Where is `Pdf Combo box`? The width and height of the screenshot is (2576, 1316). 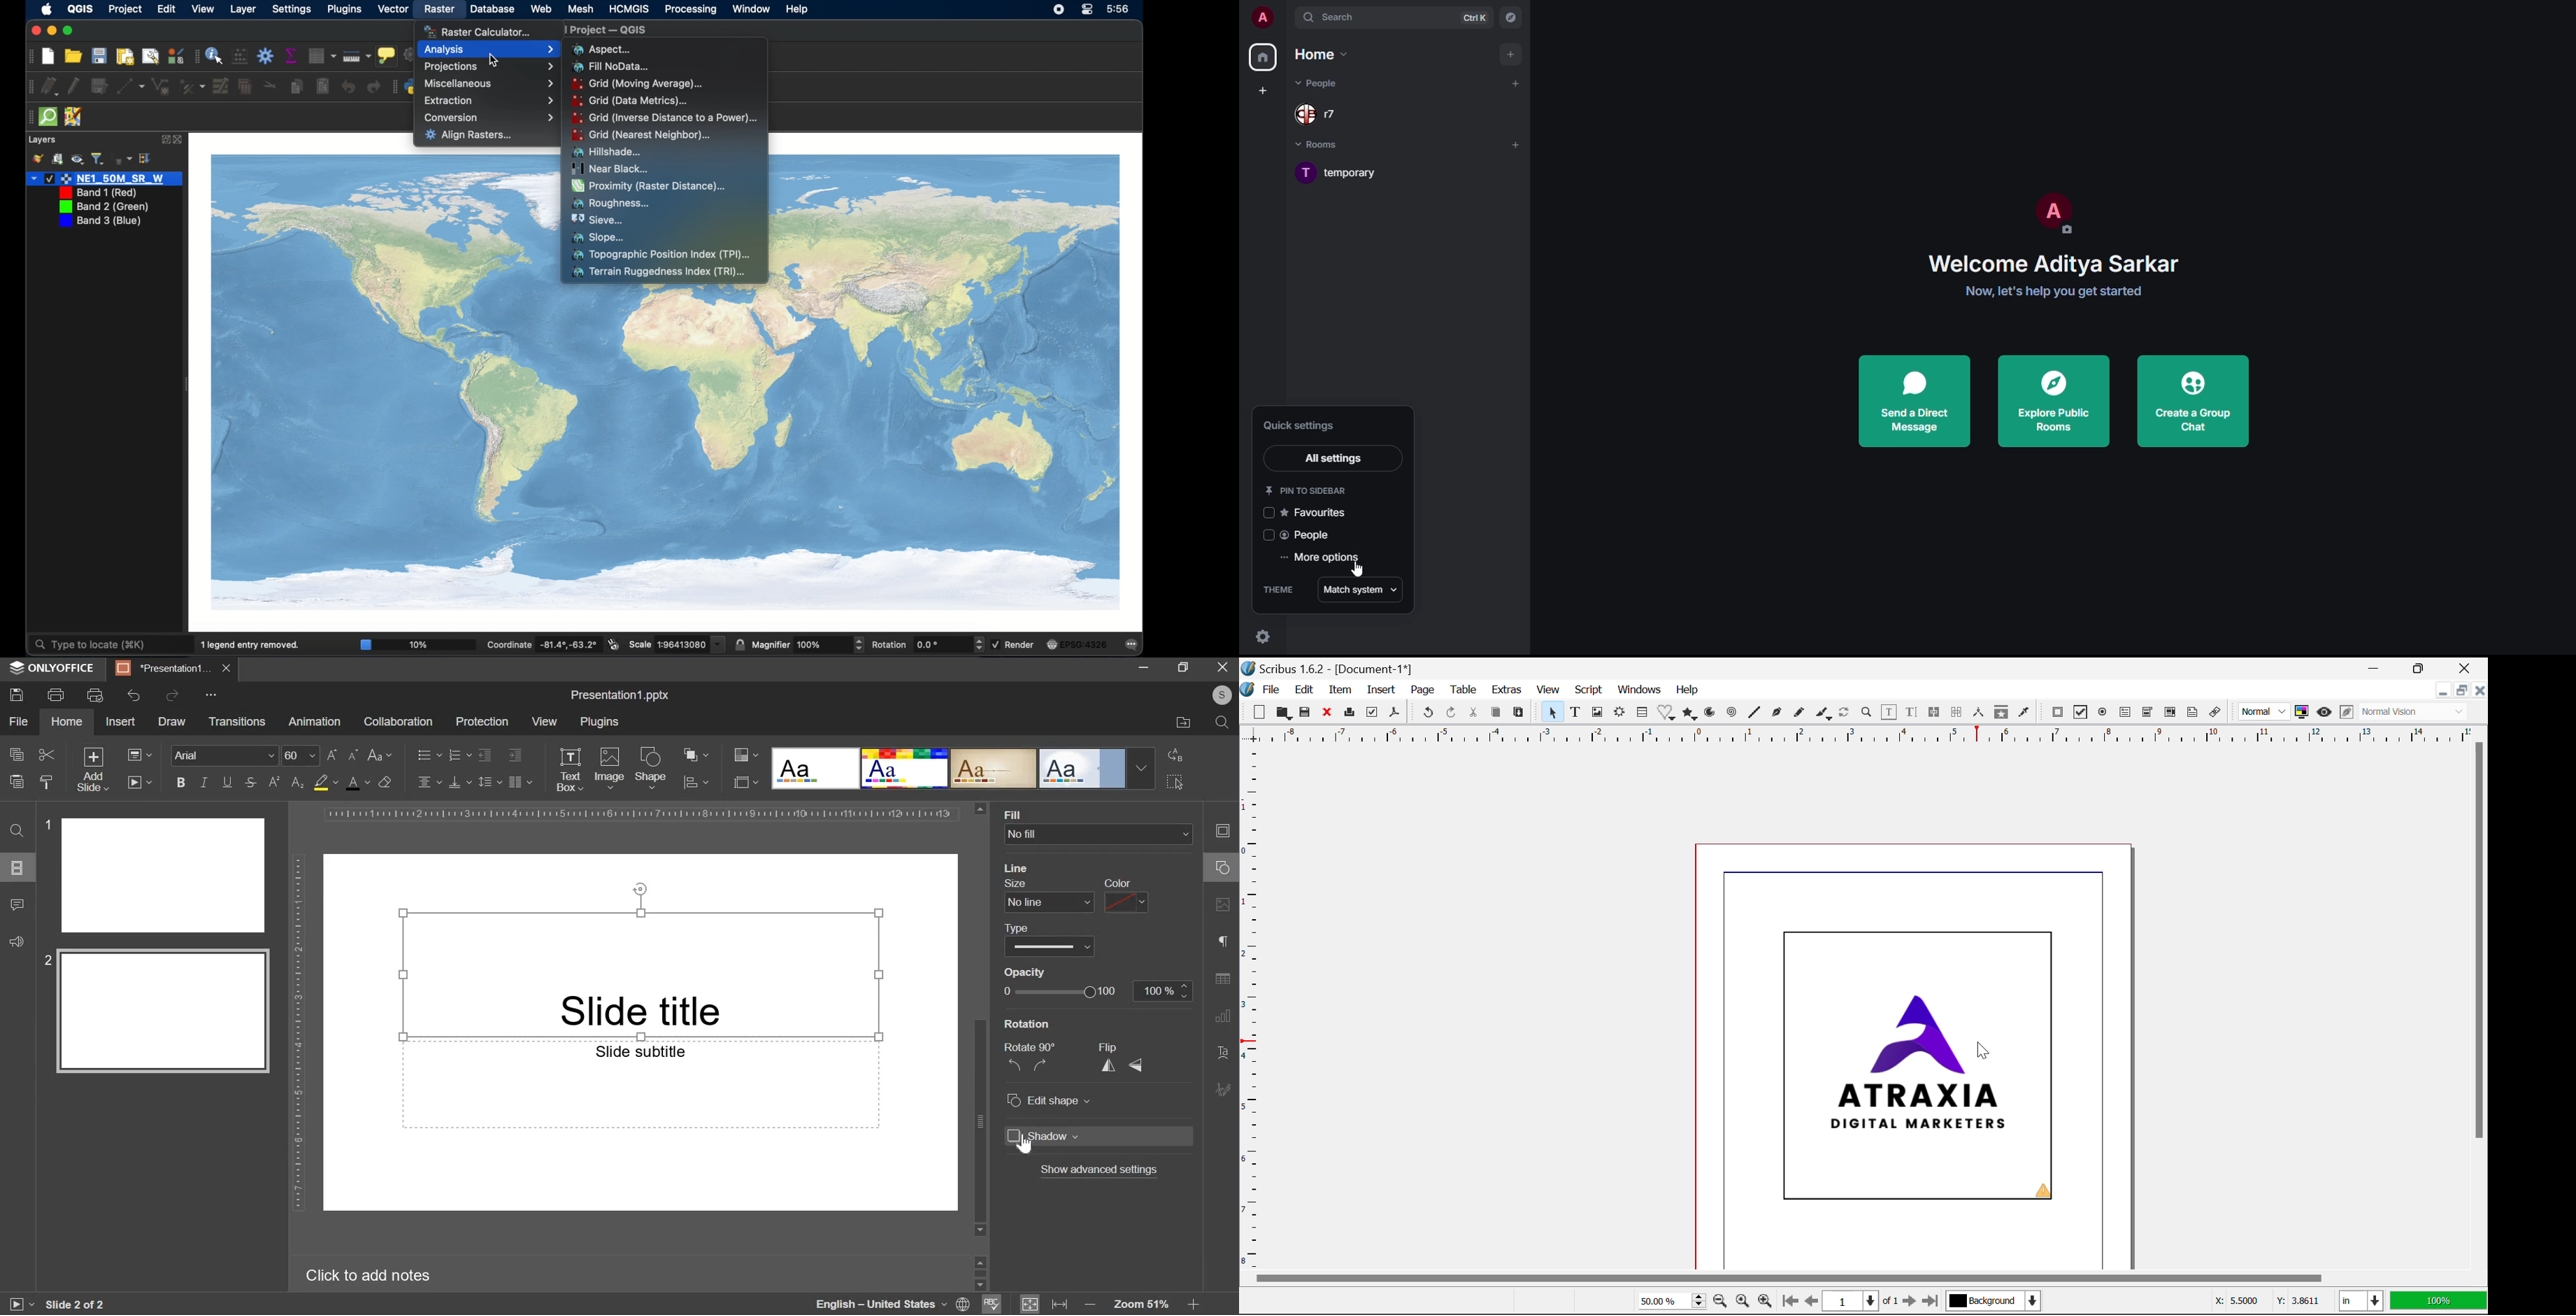 Pdf Combo box is located at coordinates (2148, 714).